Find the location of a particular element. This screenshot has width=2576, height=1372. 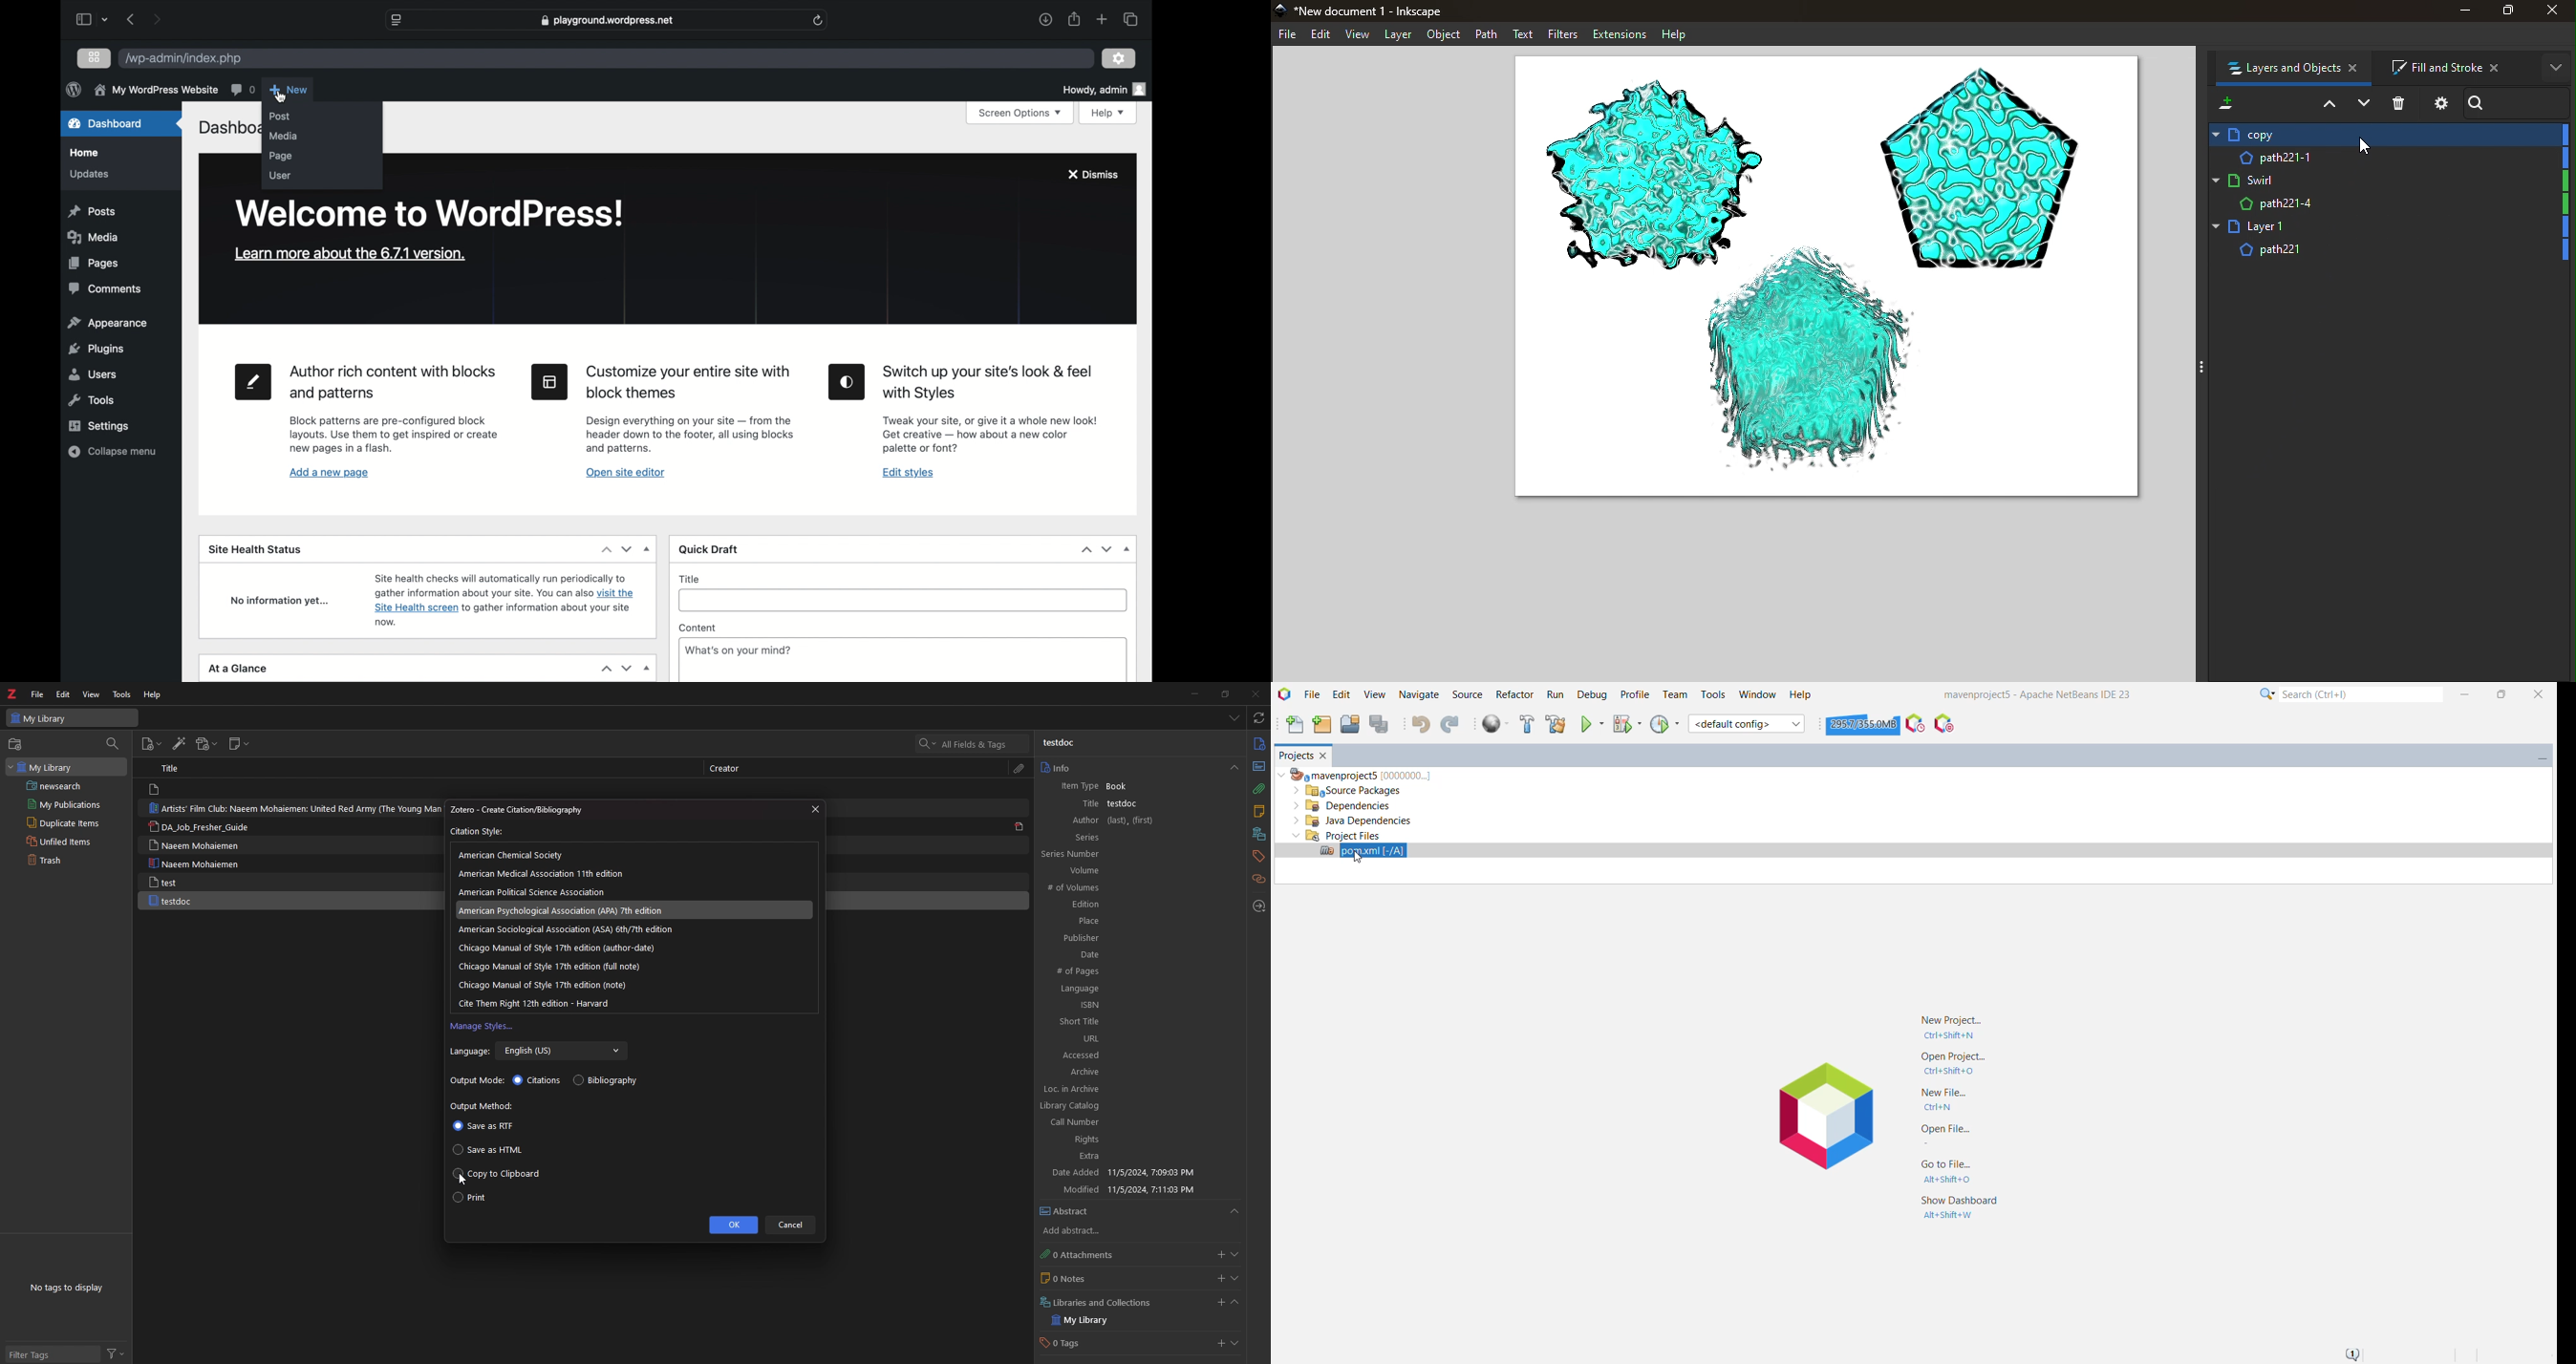

settings is located at coordinates (1119, 59).